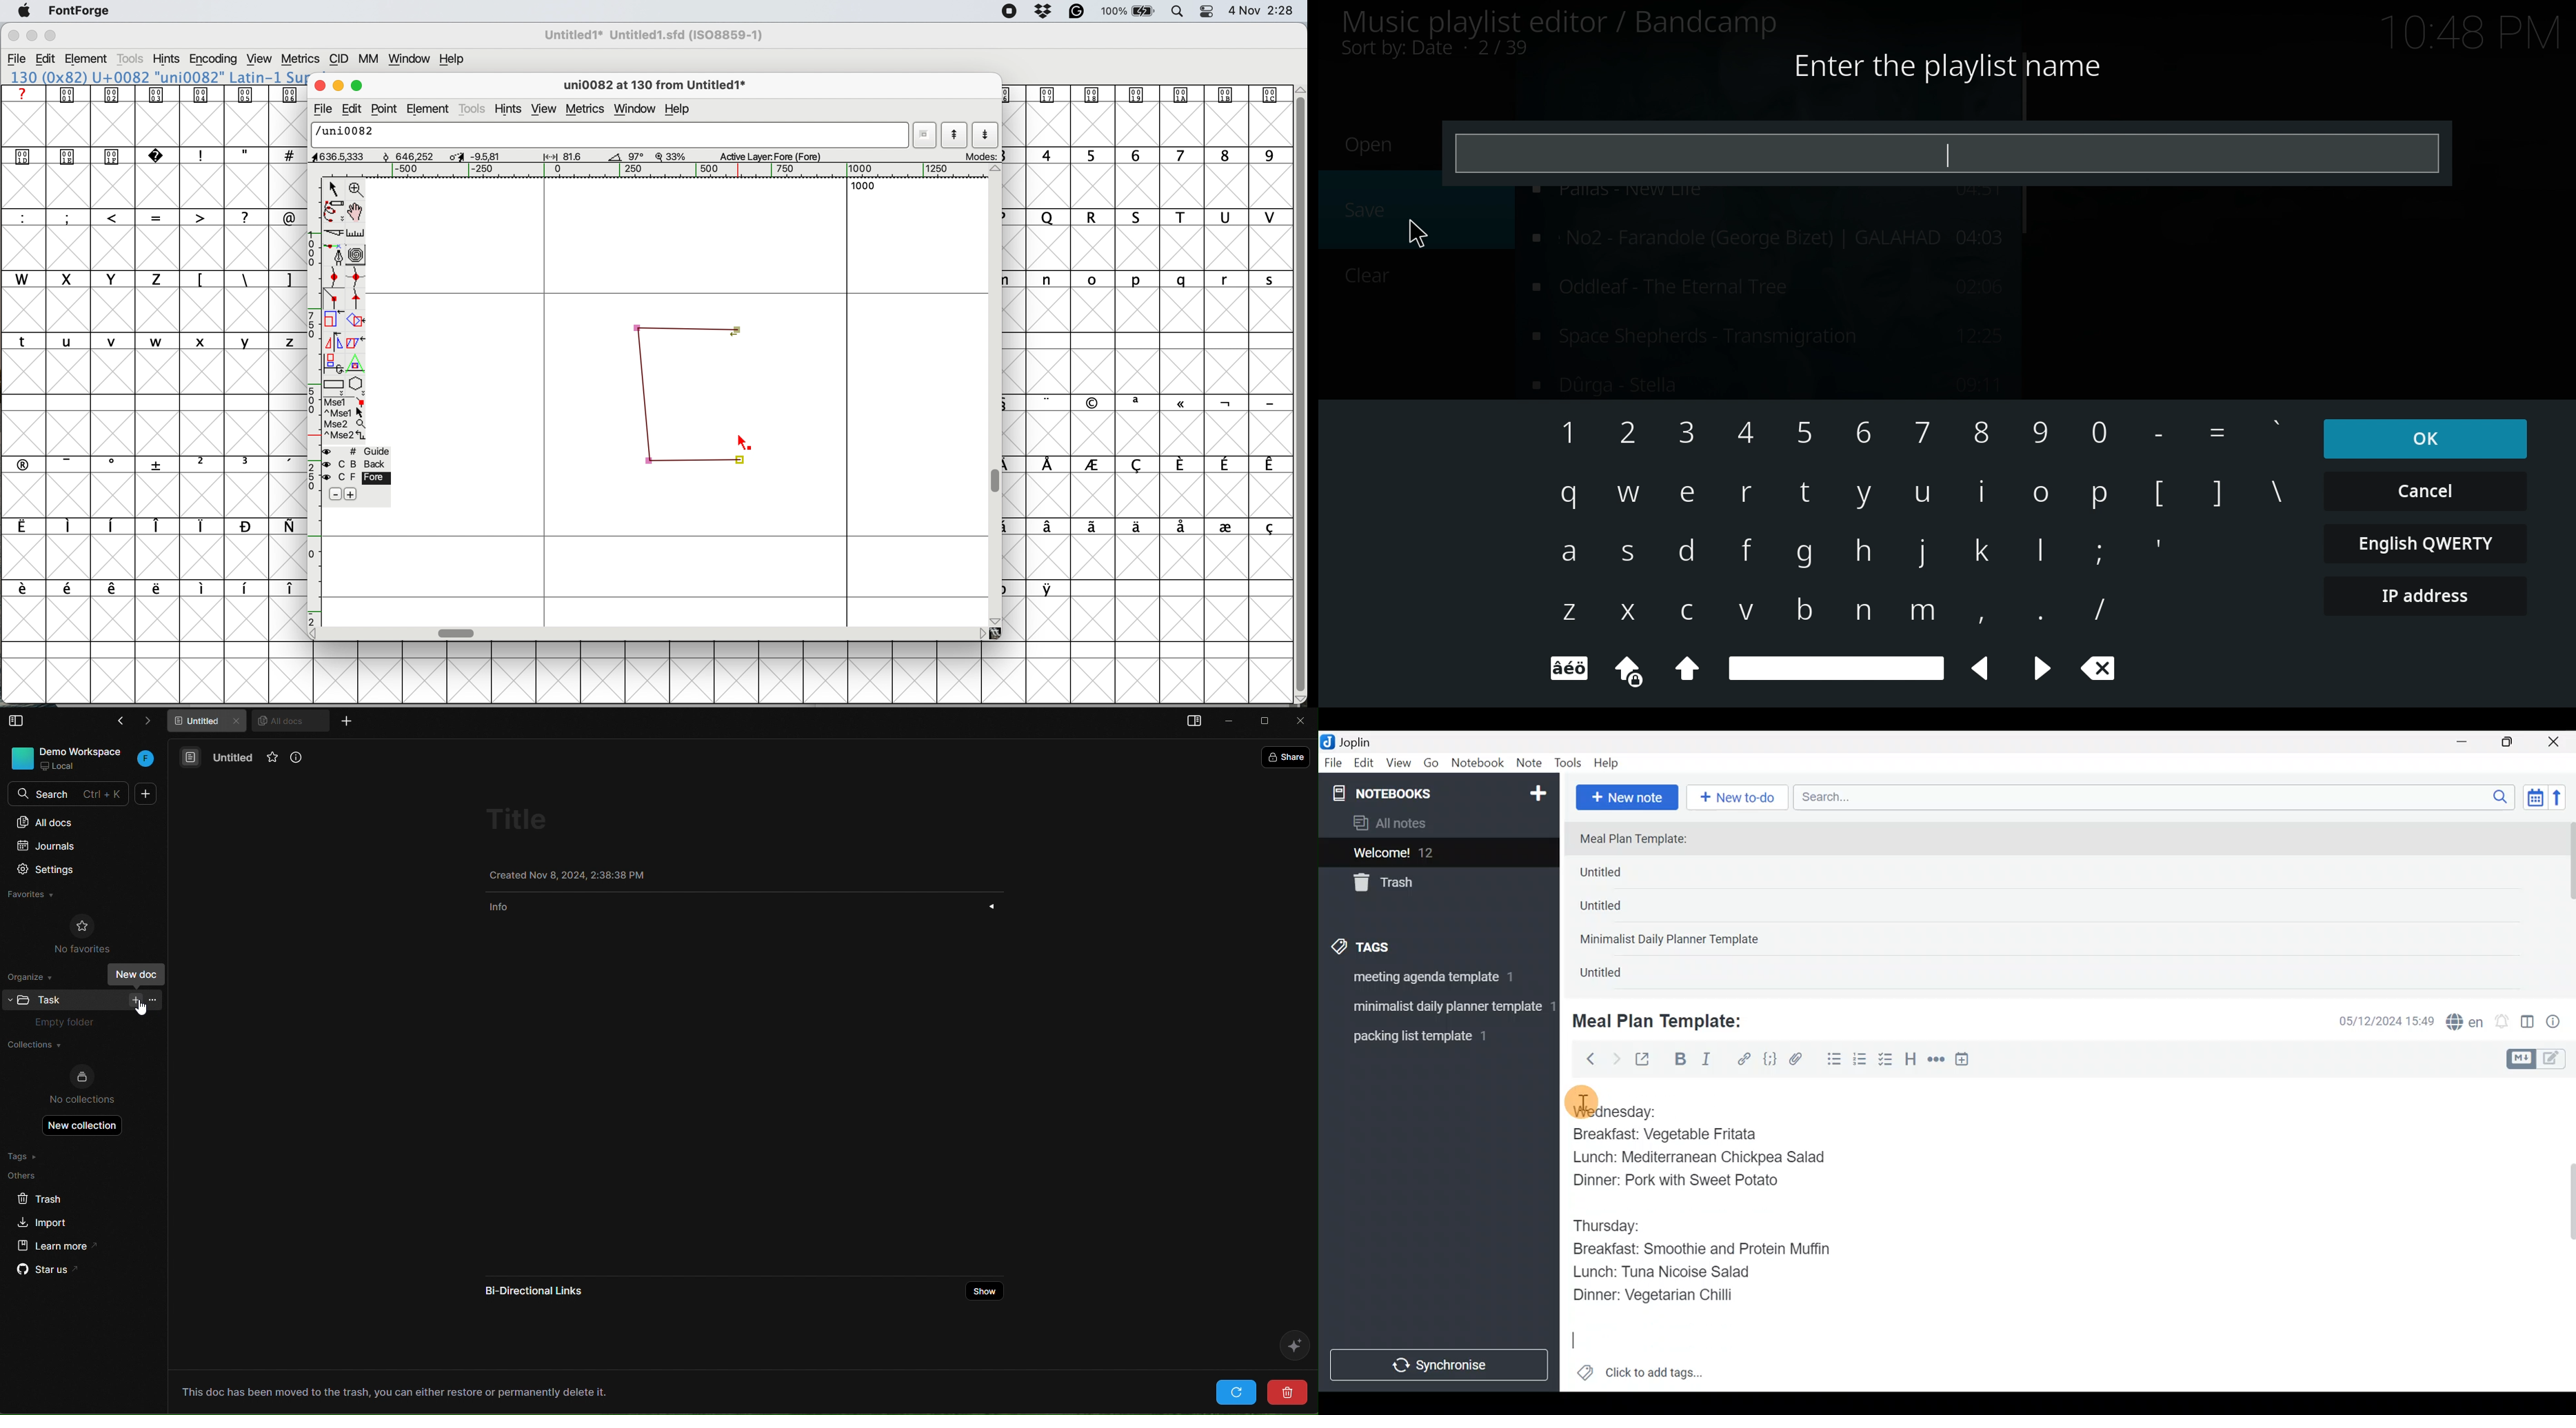 Image resolution: width=2576 pixels, height=1428 pixels. Describe the element at coordinates (1364, 765) in the screenshot. I see `Edit` at that location.